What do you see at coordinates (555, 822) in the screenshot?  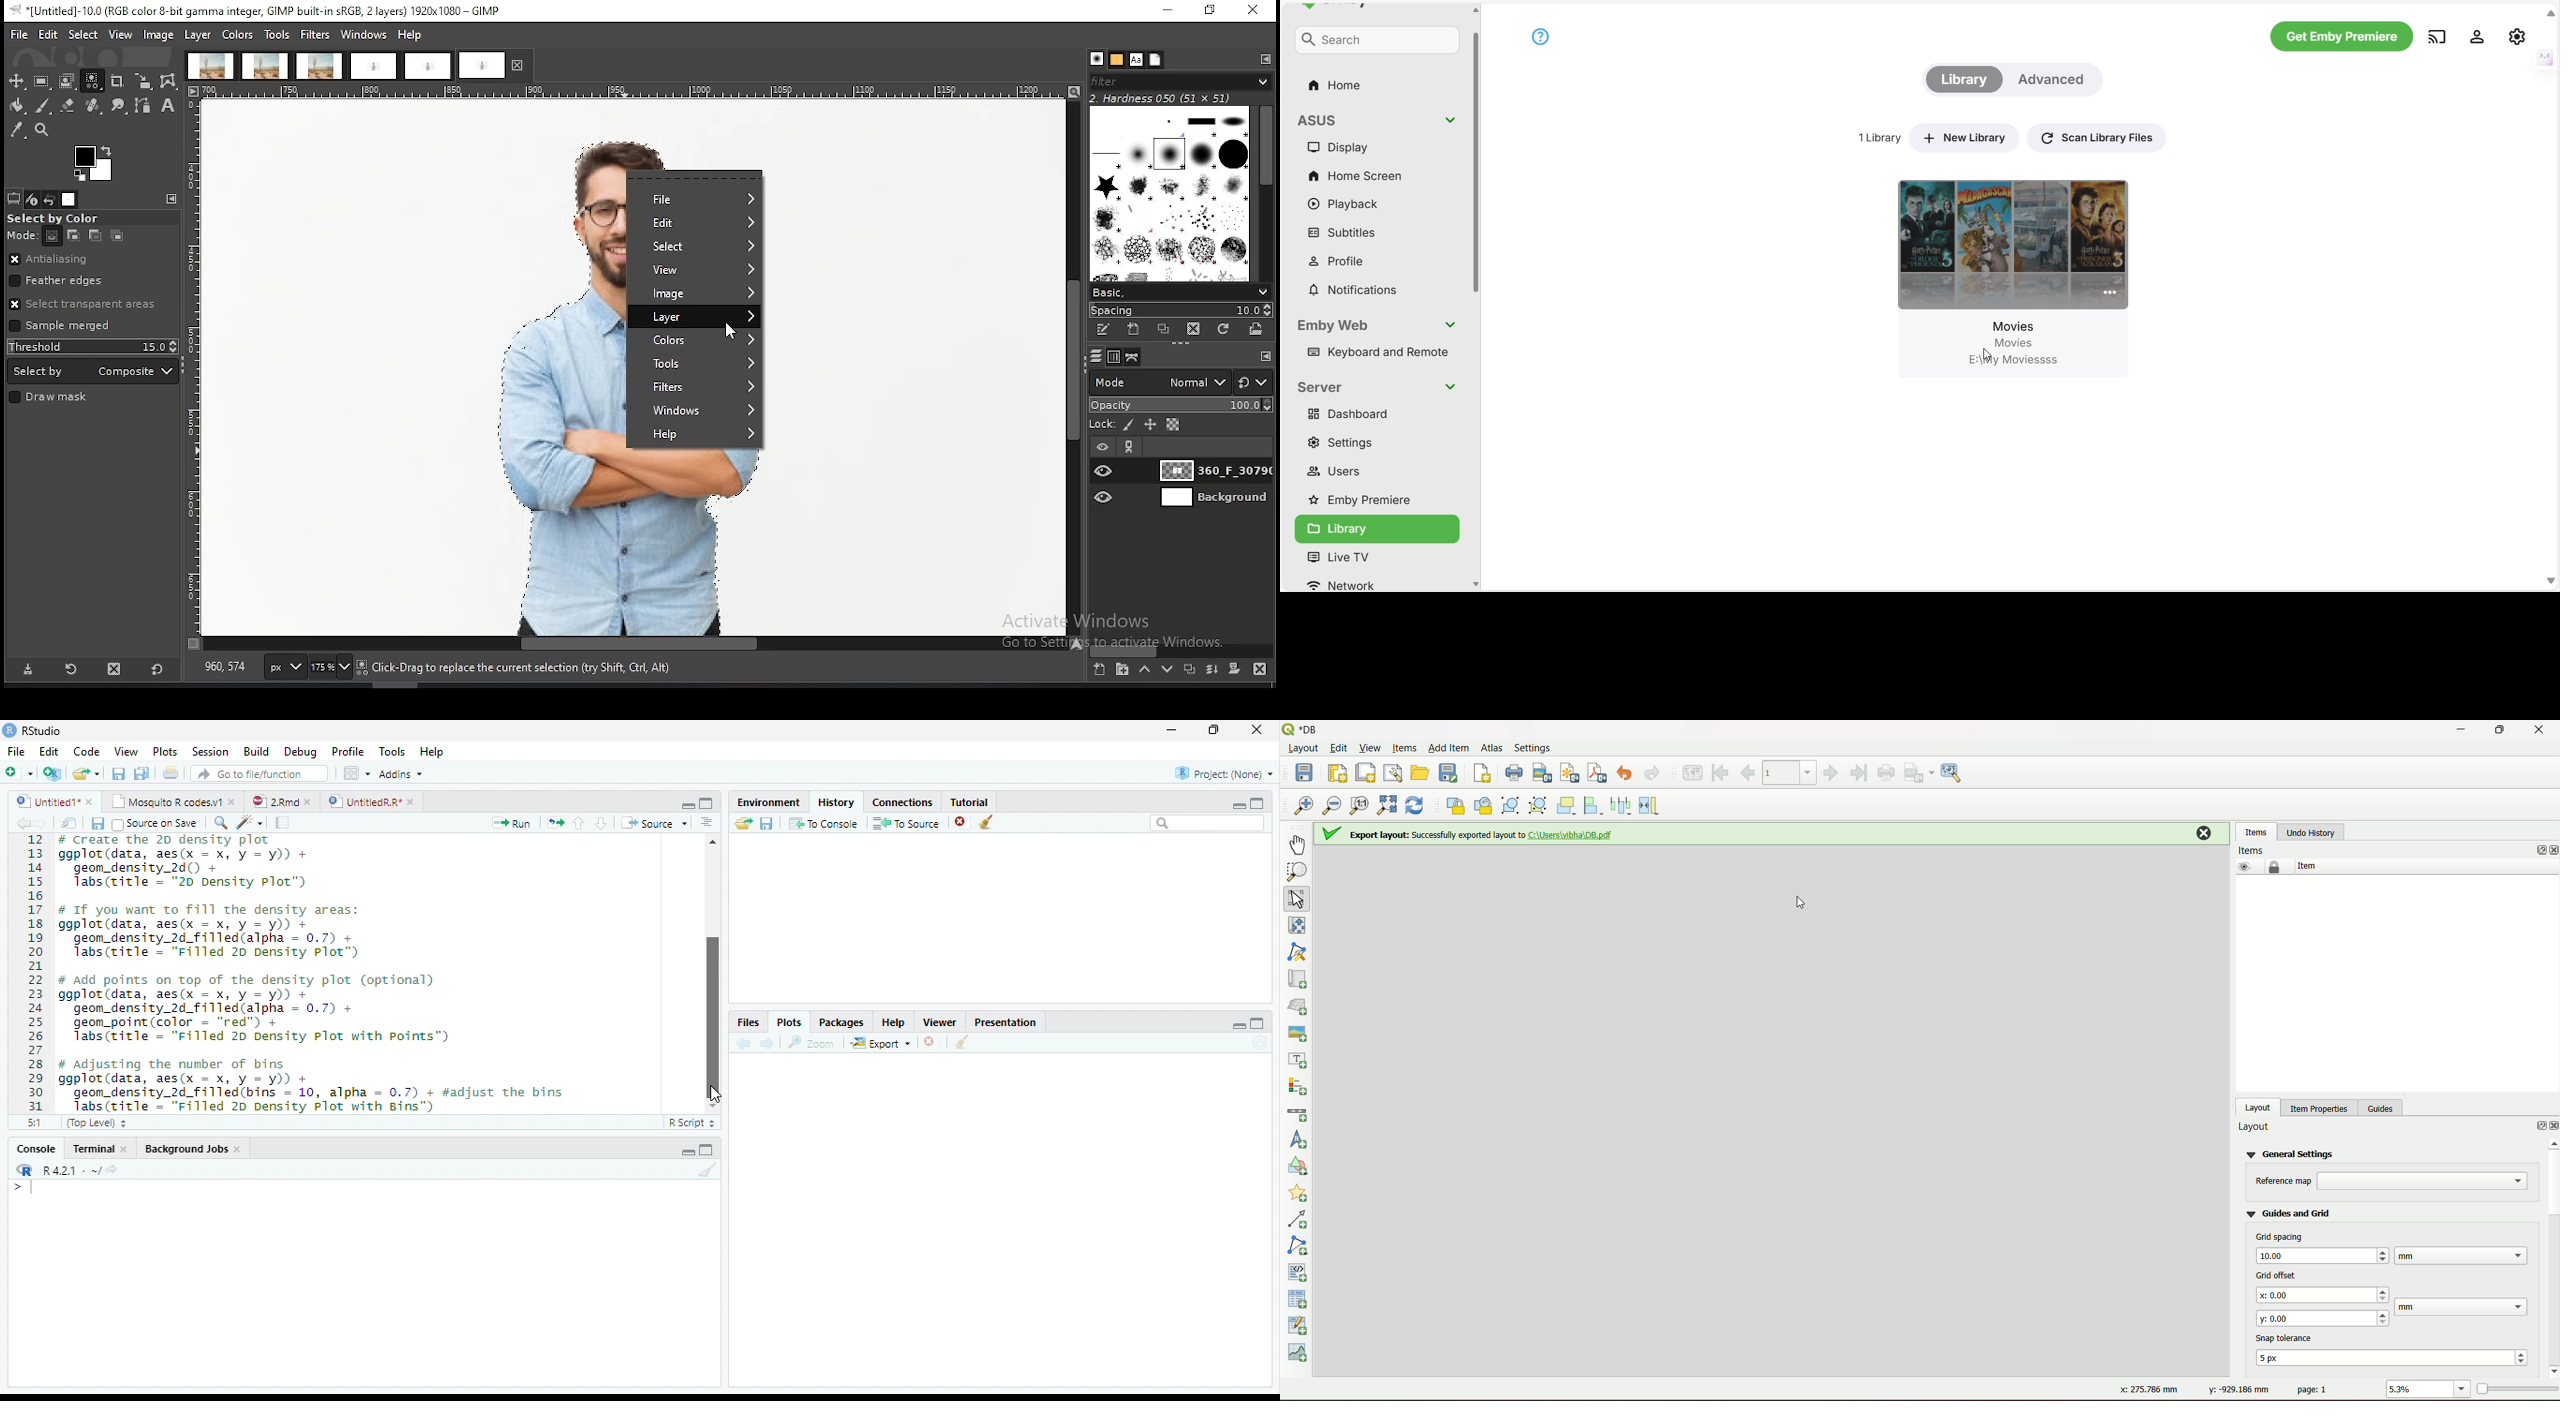 I see `re-run the previous code` at bounding box center [555, 822].